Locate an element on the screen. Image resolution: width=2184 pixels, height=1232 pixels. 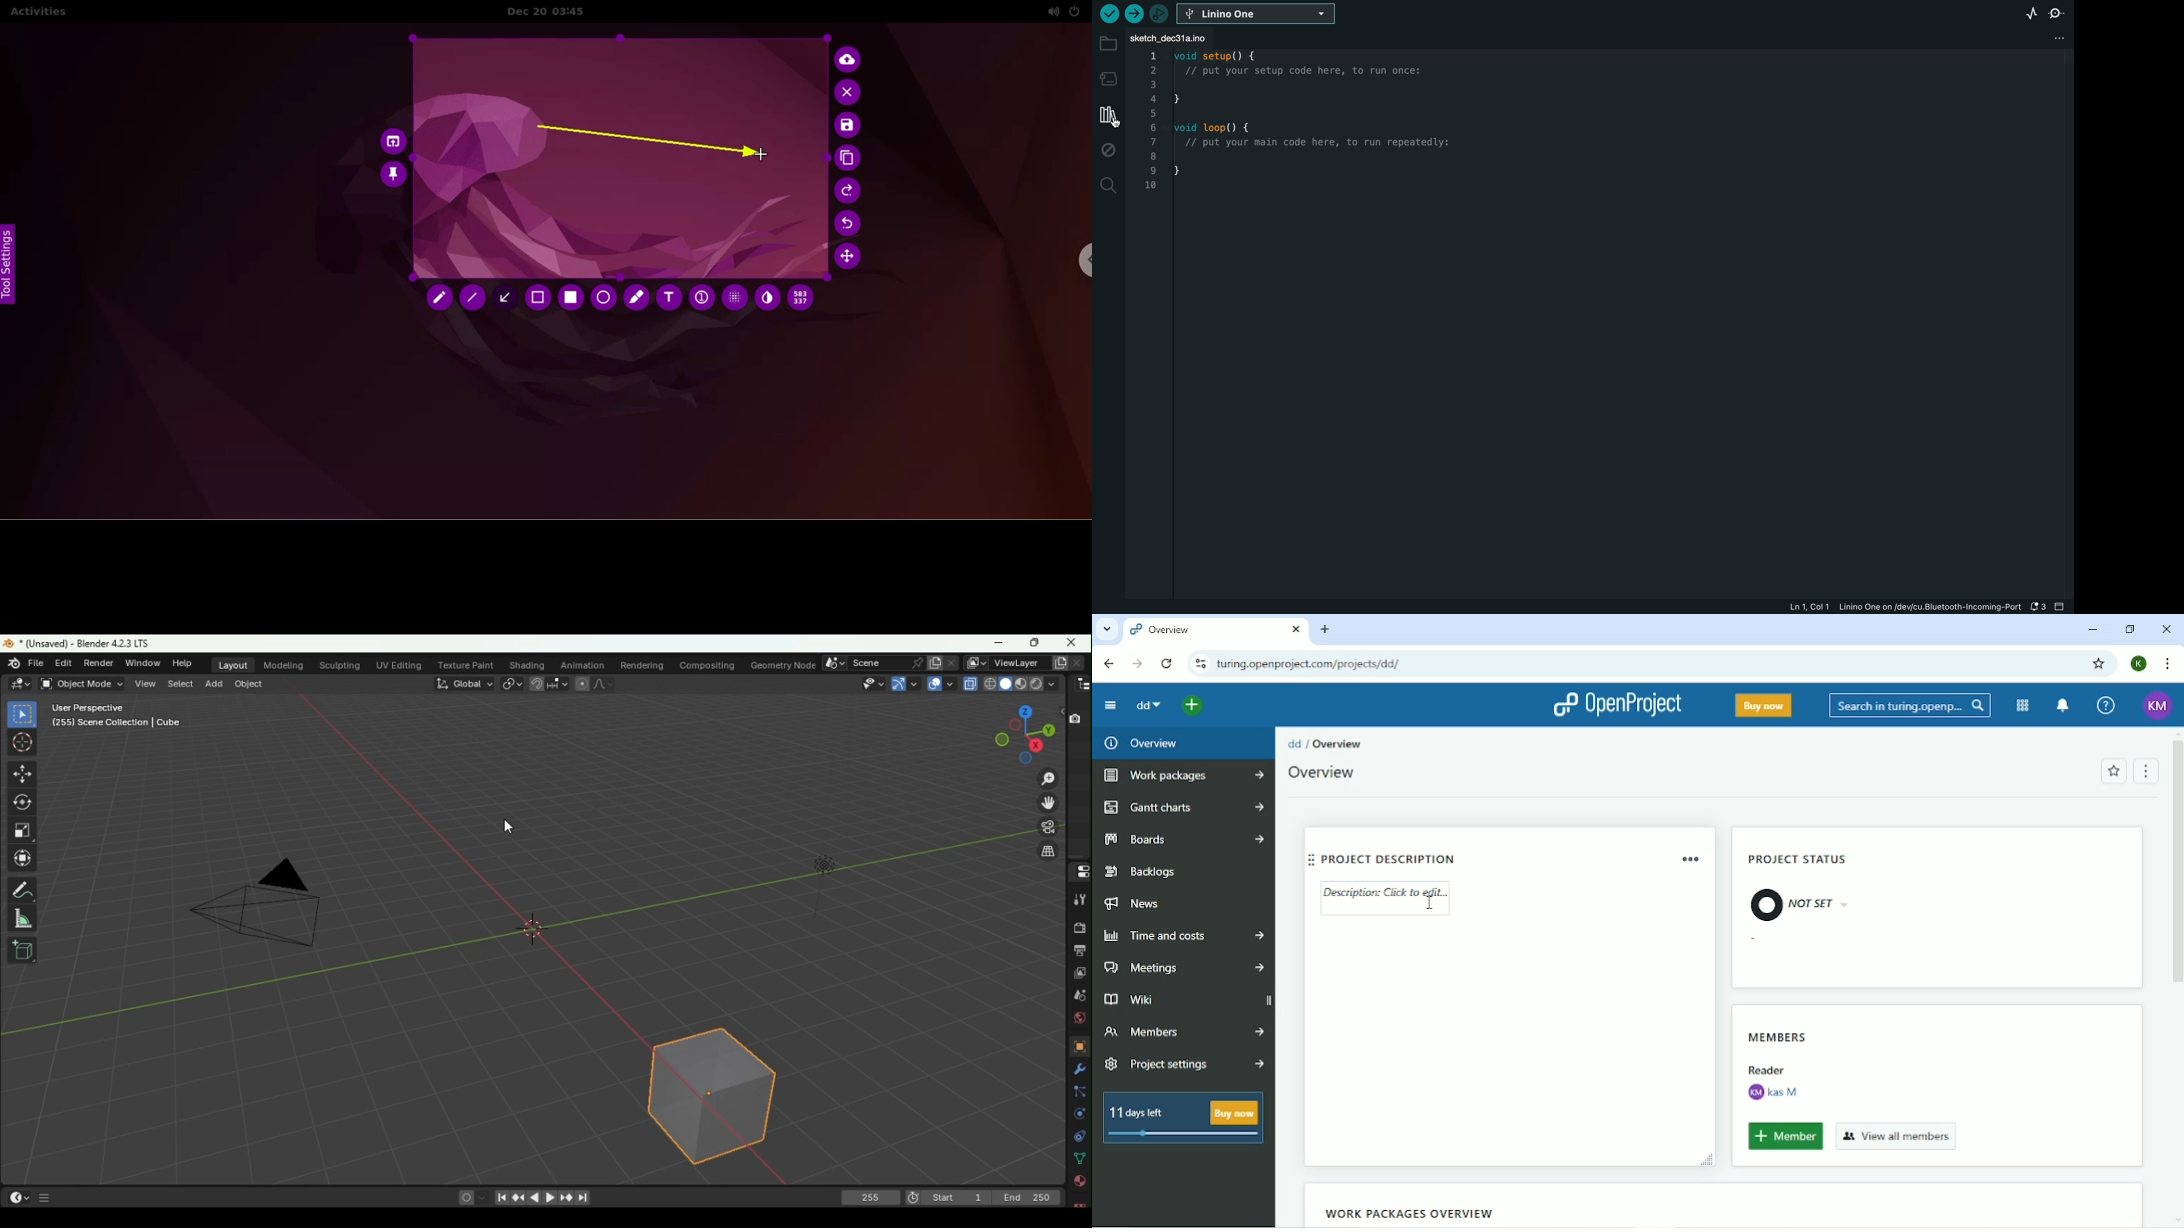
Sculpting is located at coordinates (343, 665).